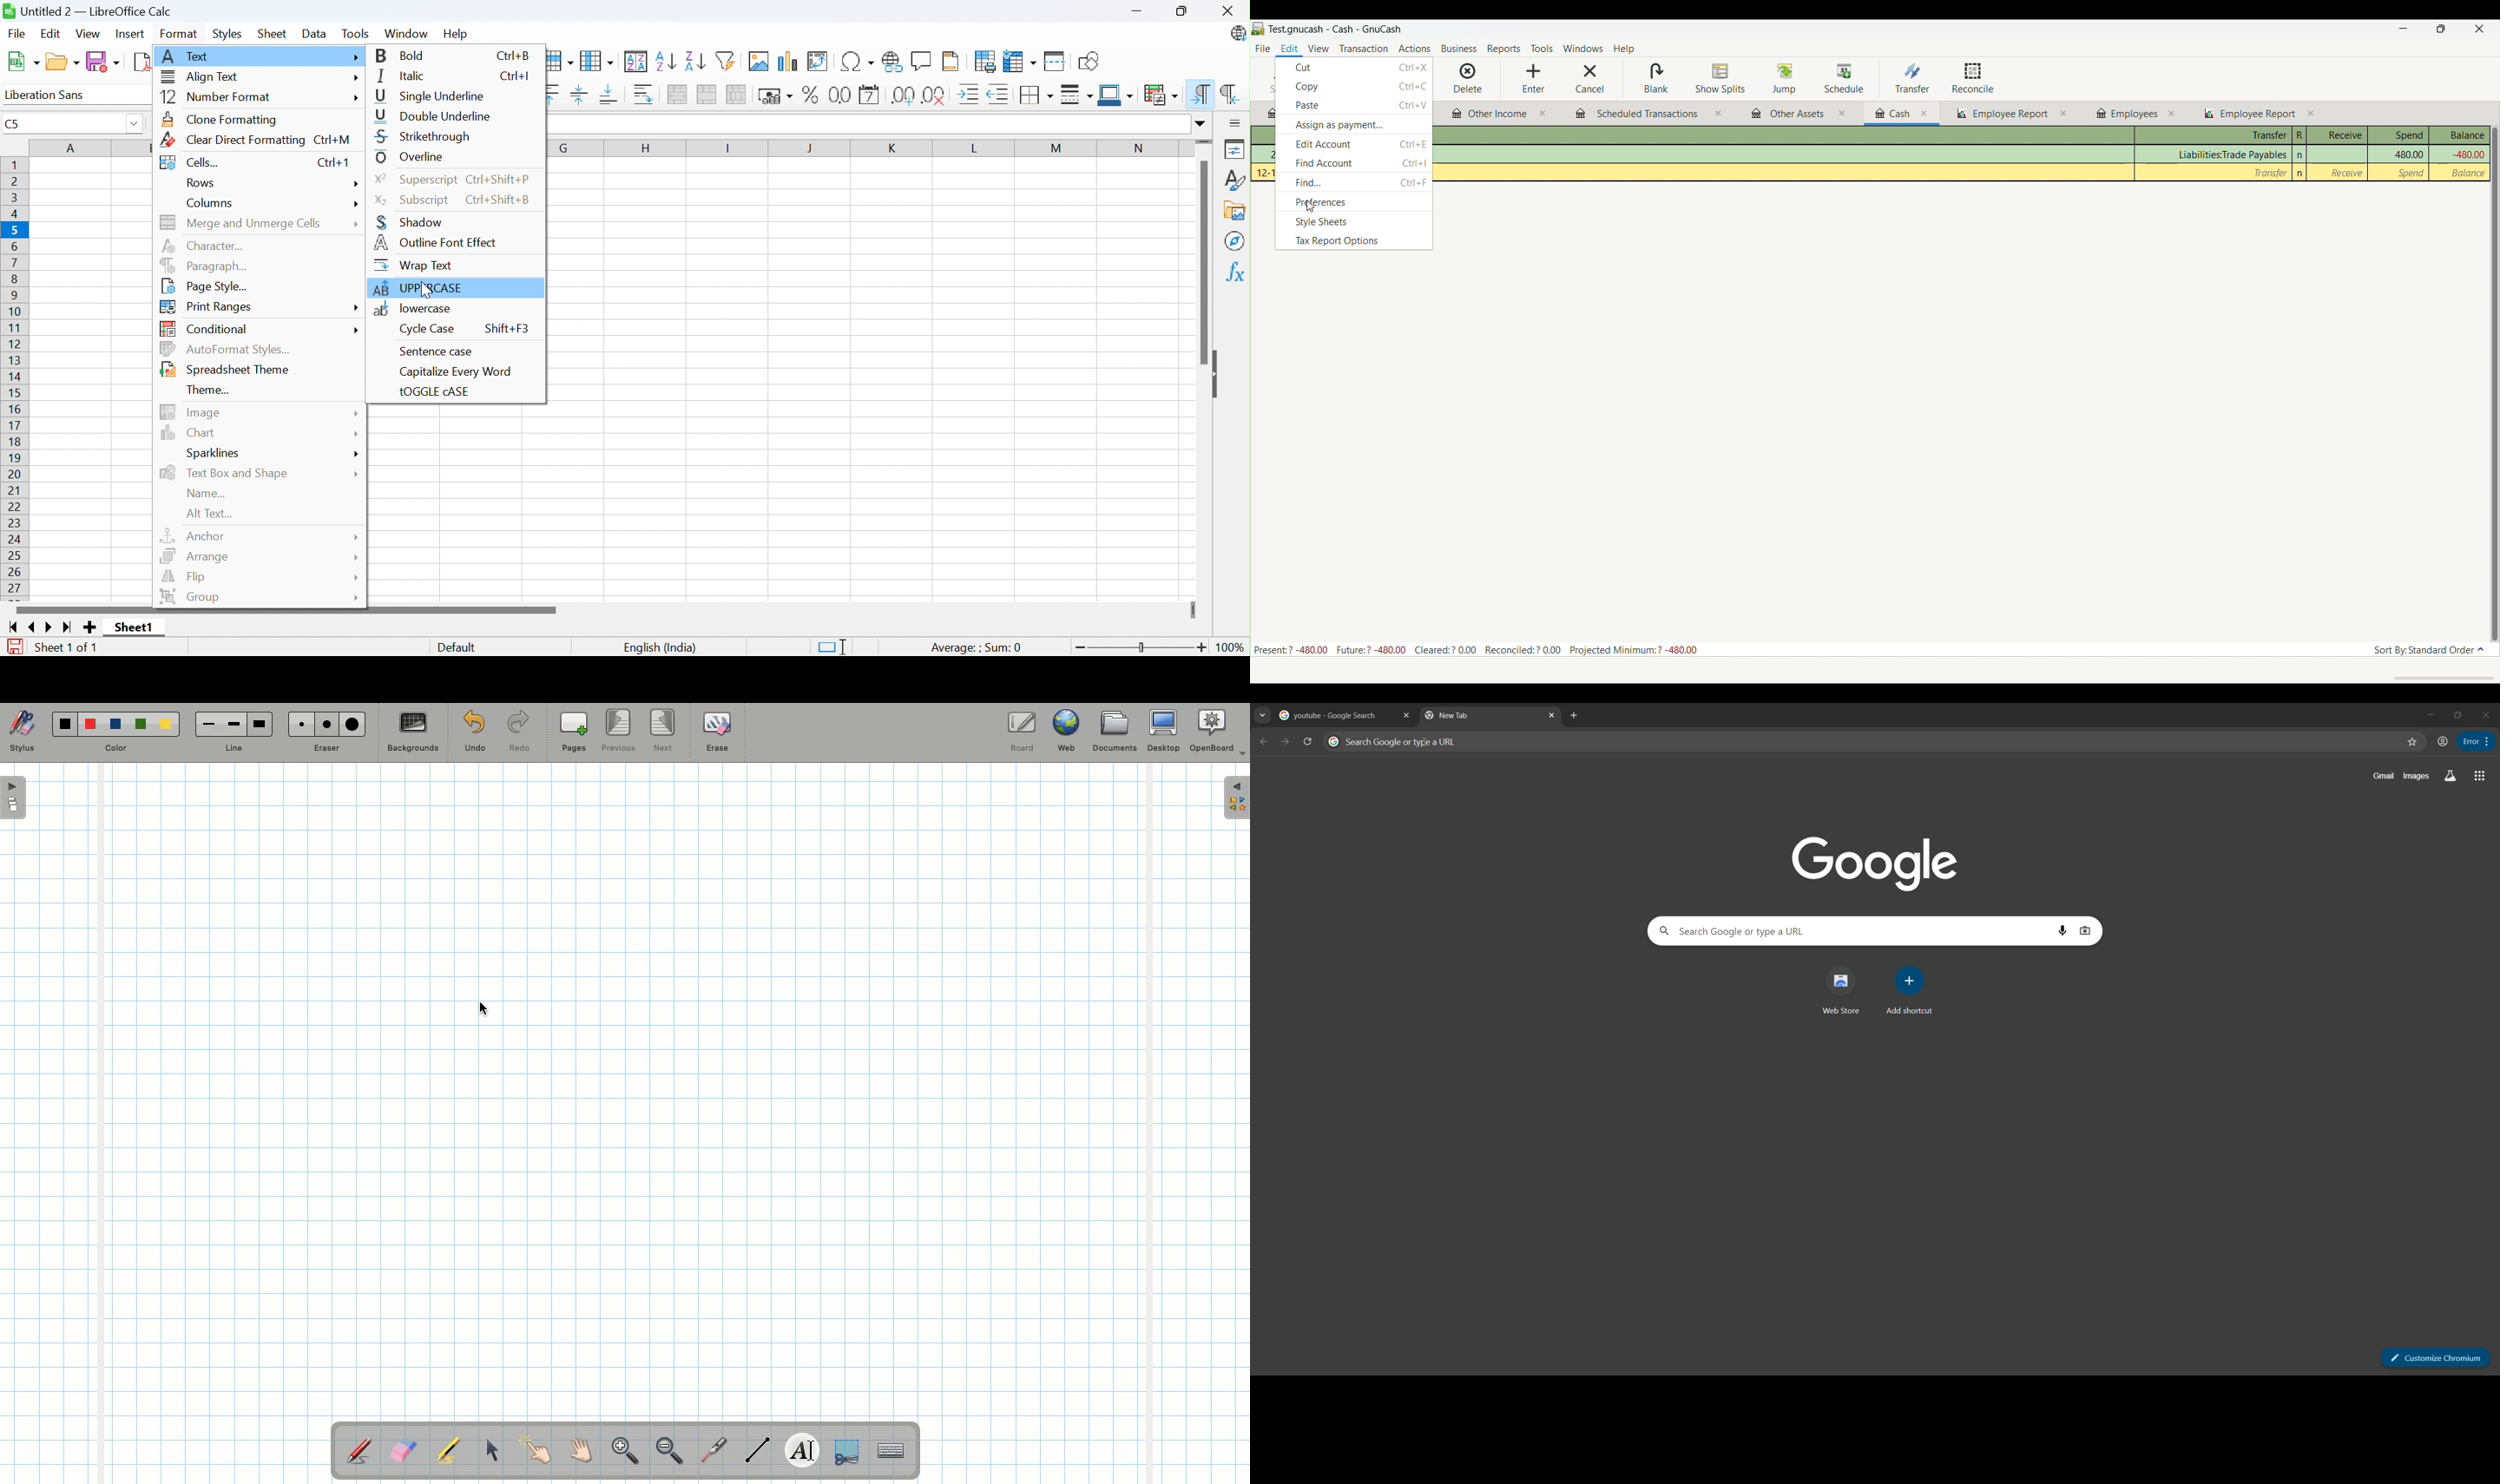 Image resolution: width=2520 pixels, height=1484 pixels. I want to click on Shift F#, so click(510, 328).